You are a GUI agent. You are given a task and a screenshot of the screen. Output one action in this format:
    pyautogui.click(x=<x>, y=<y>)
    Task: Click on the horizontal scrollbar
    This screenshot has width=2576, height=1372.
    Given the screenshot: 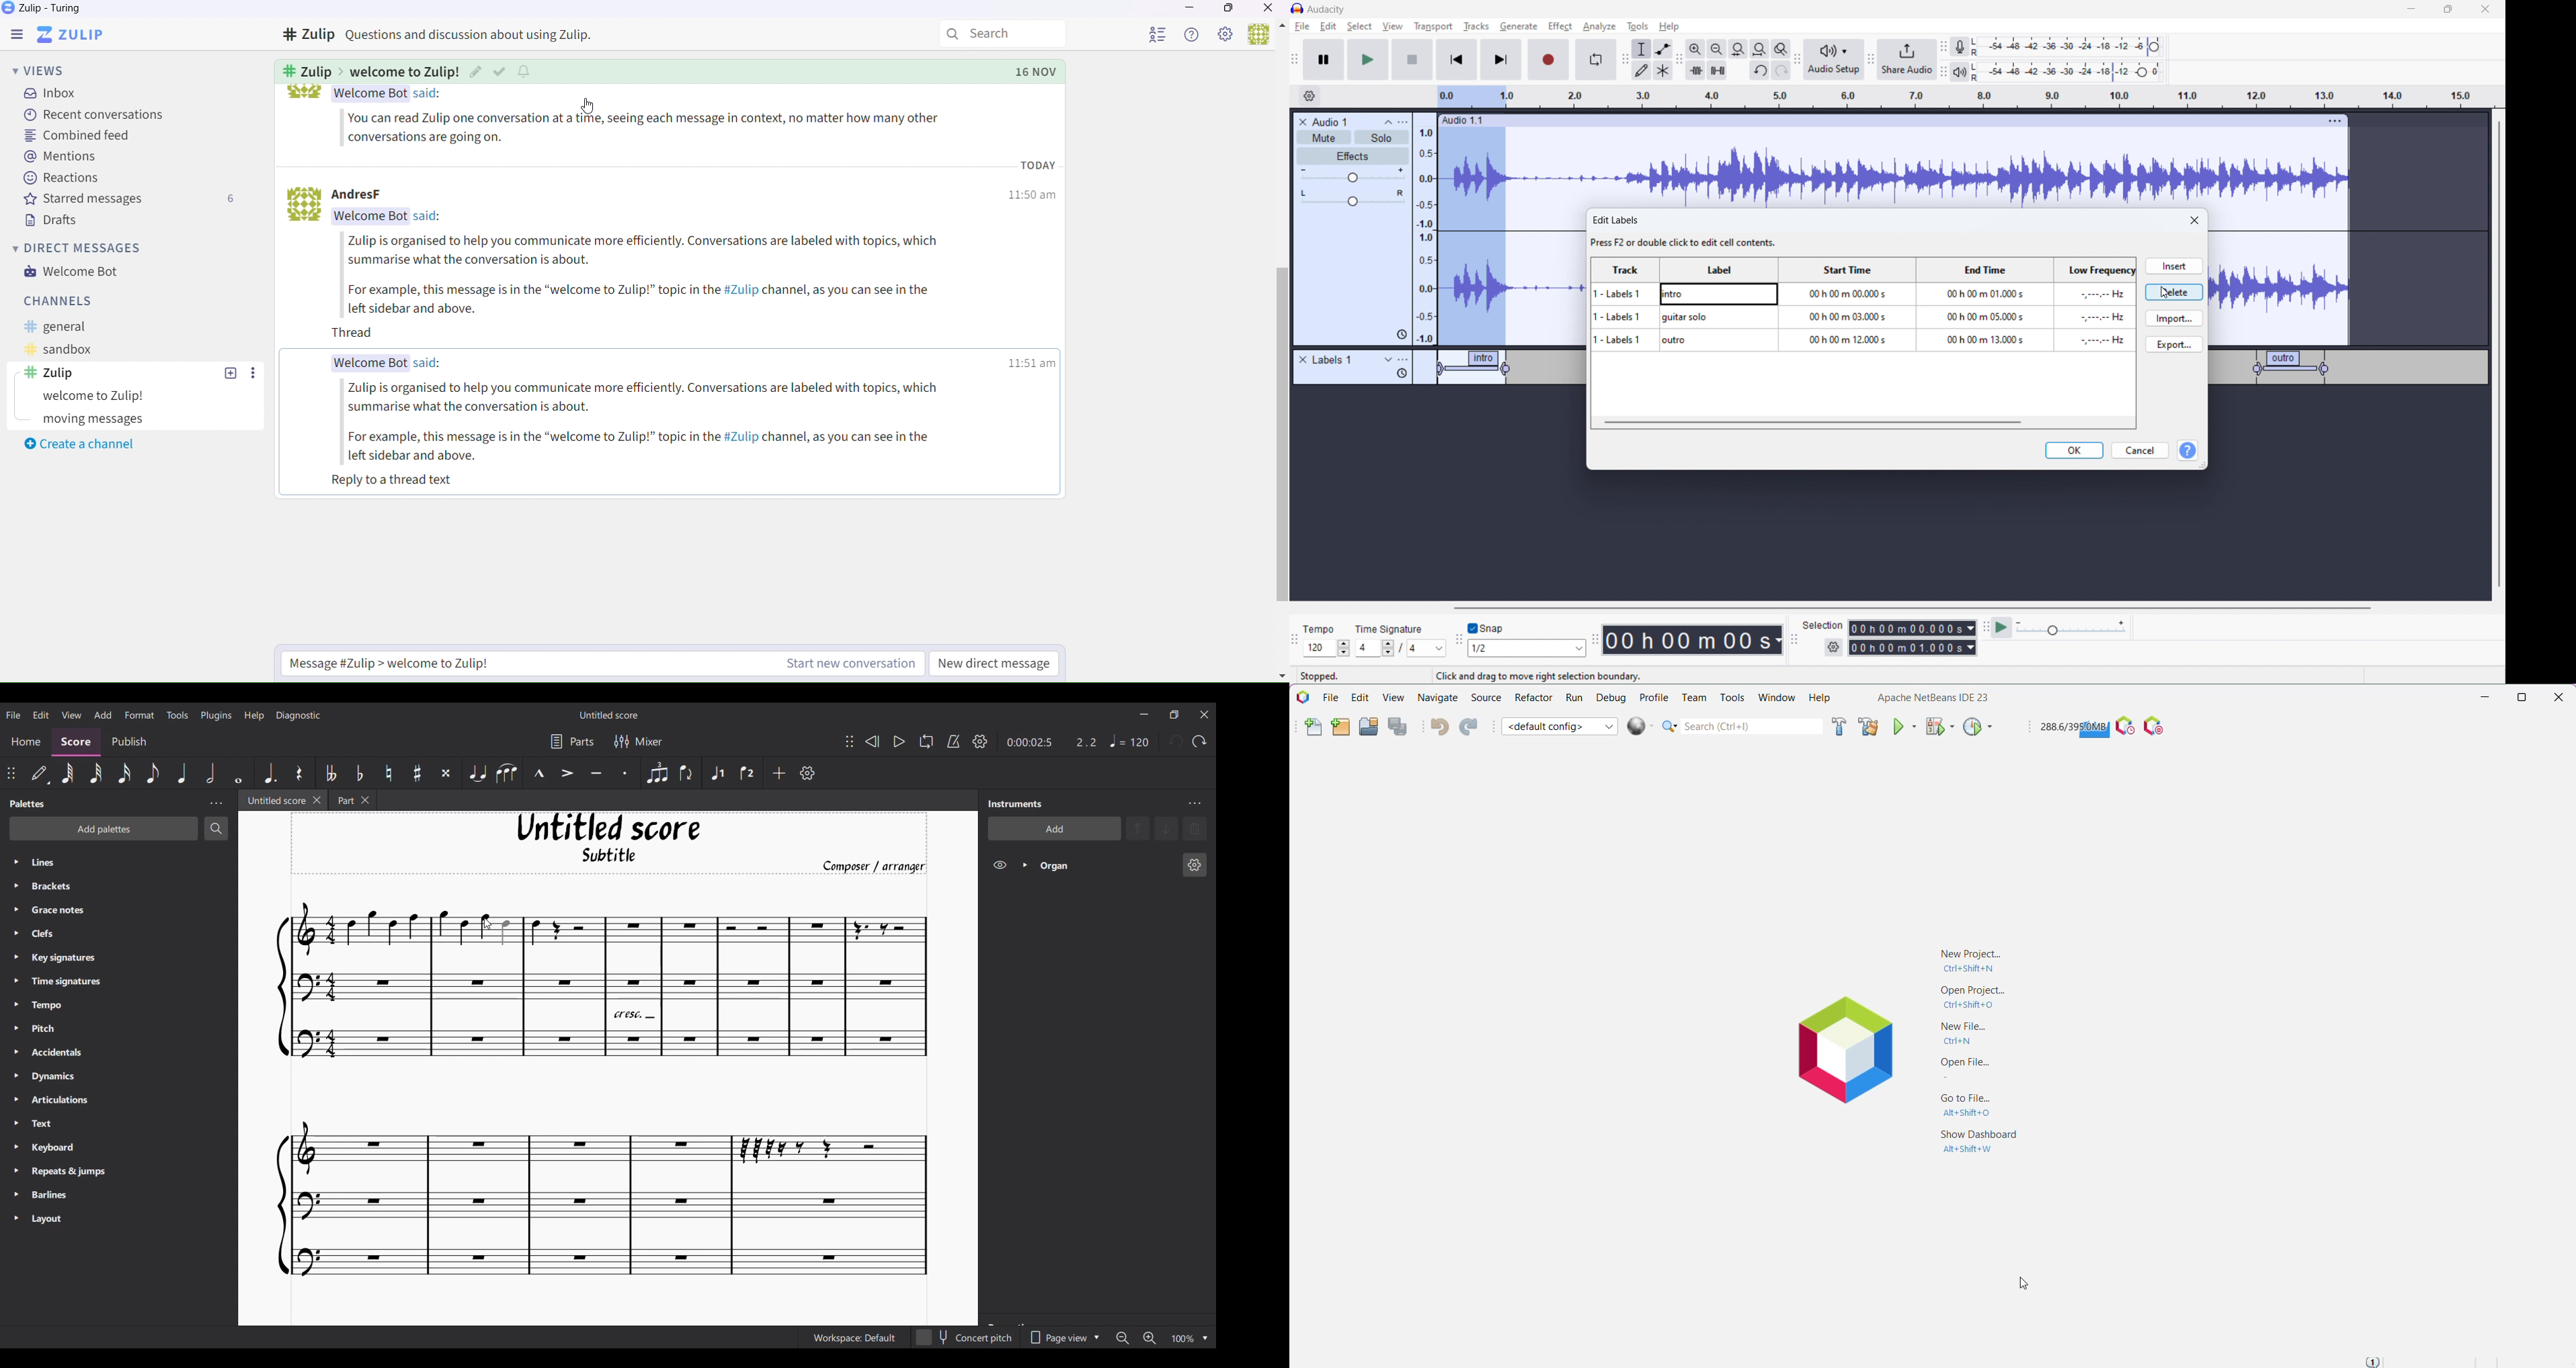 What is the action you would take?
    pyautogui.click(x=1812, y=422)
    